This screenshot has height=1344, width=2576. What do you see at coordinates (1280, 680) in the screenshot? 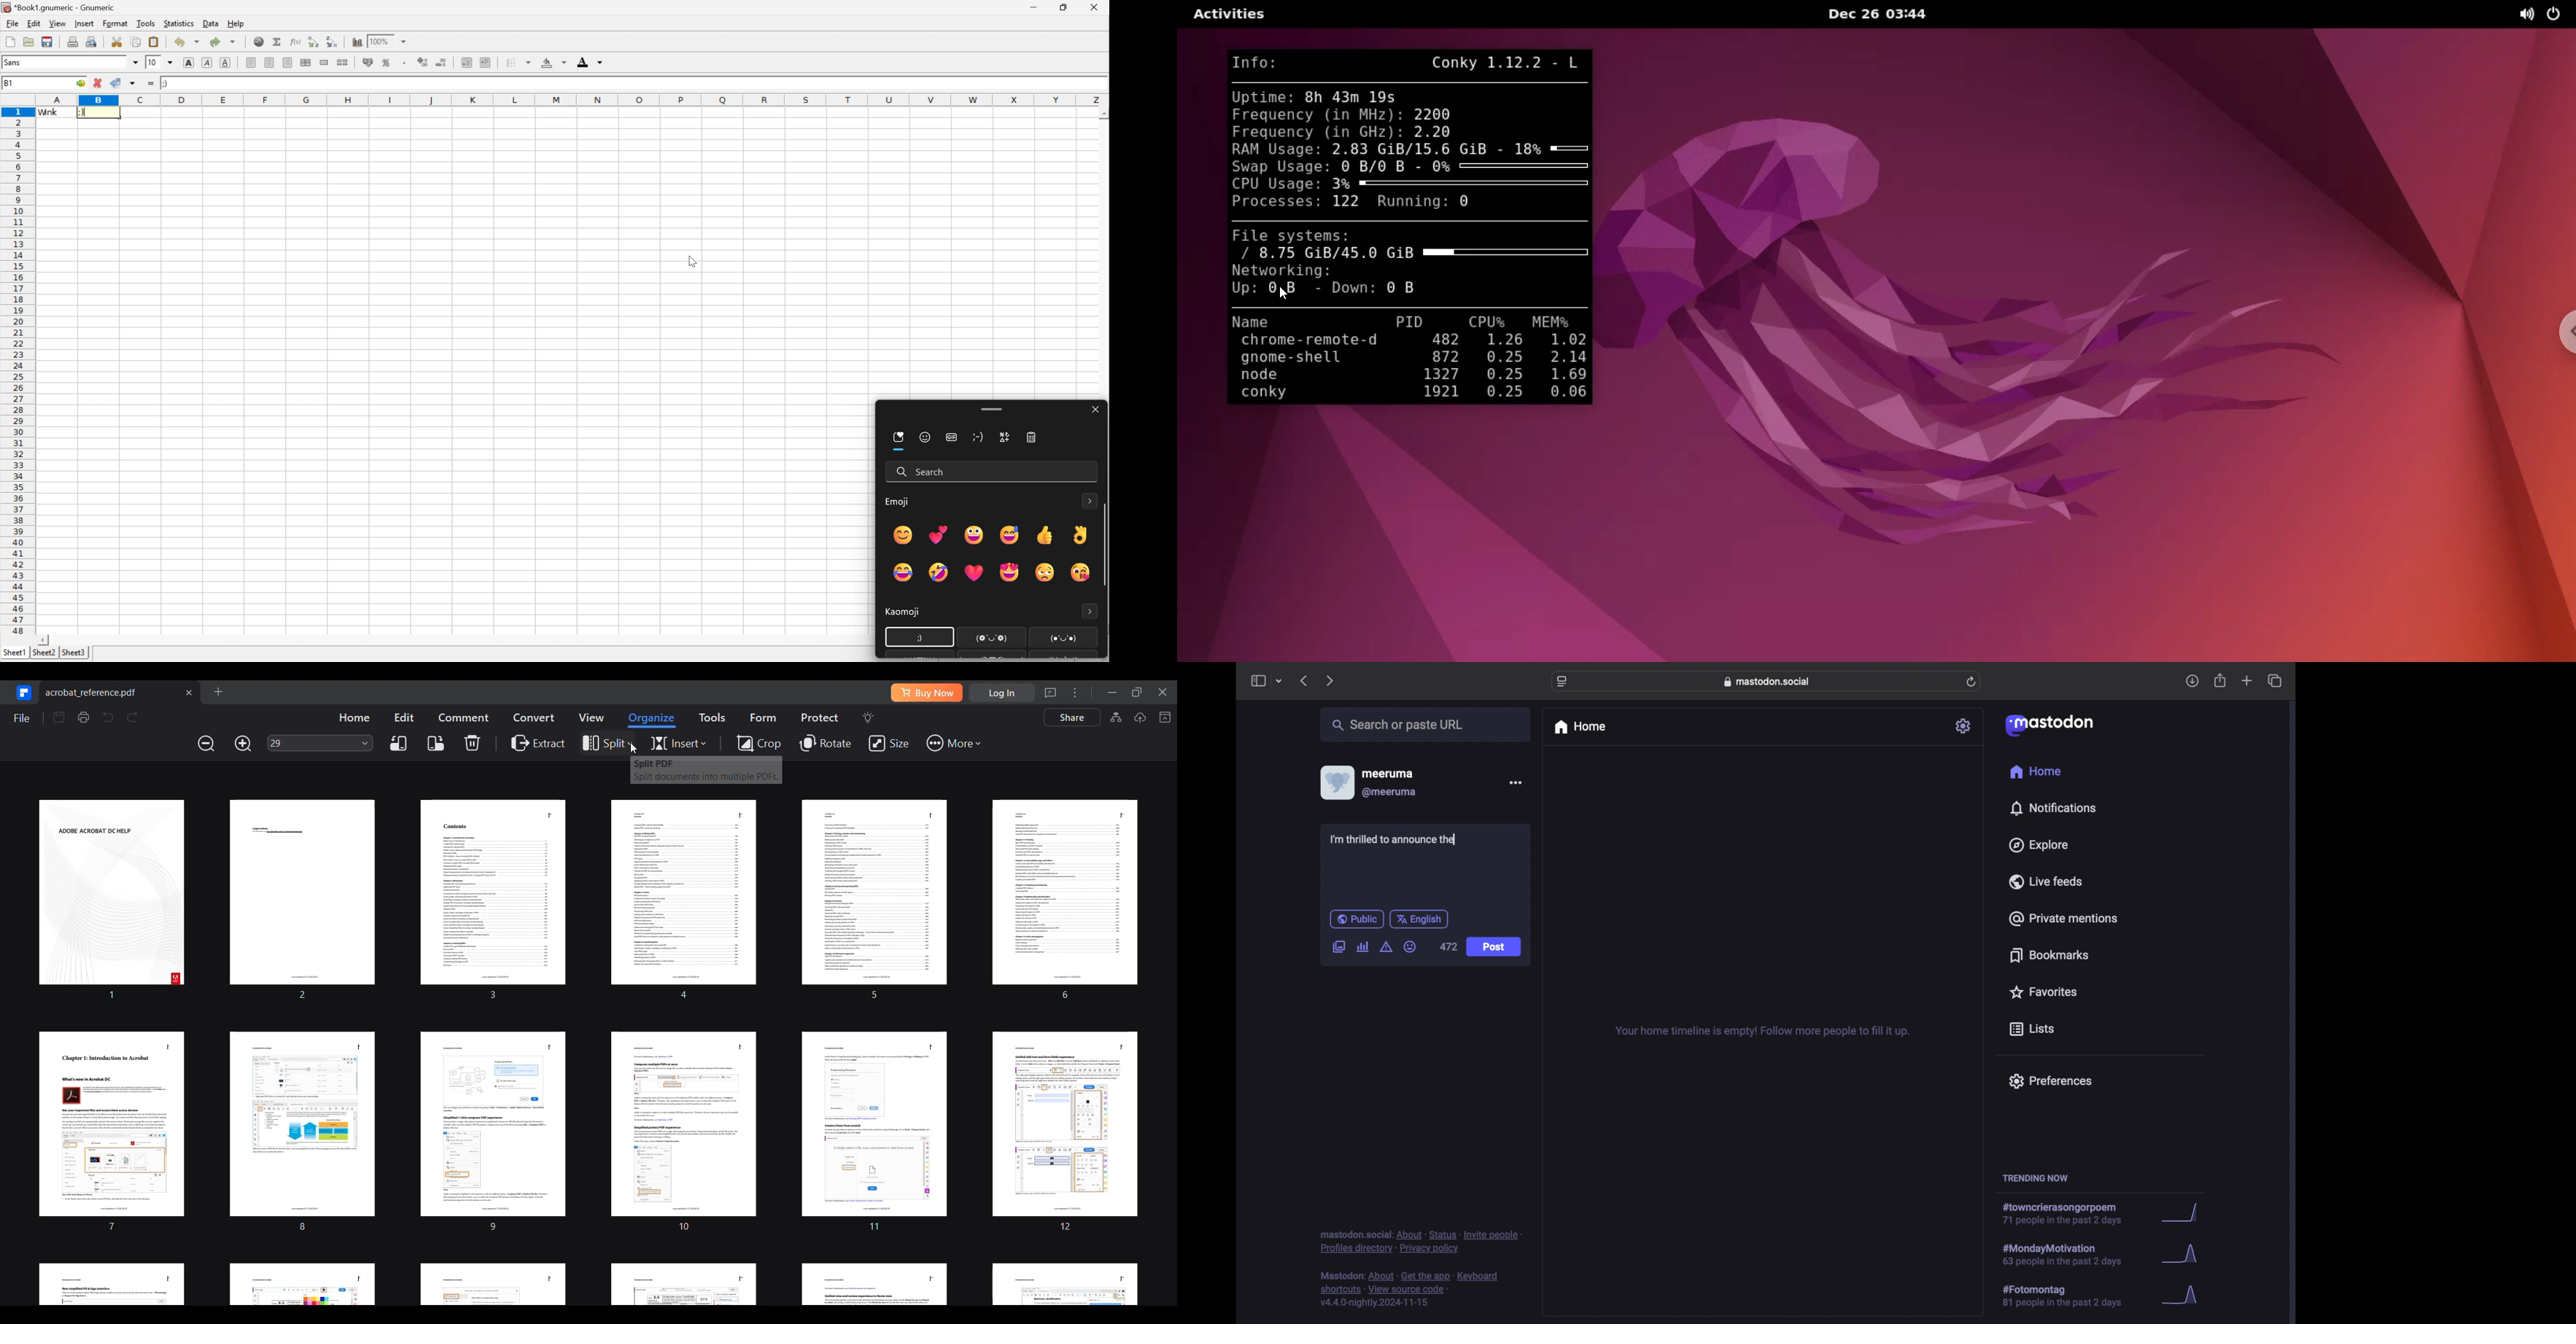
I see `tab group picker` at bounding box center [1280, 680].